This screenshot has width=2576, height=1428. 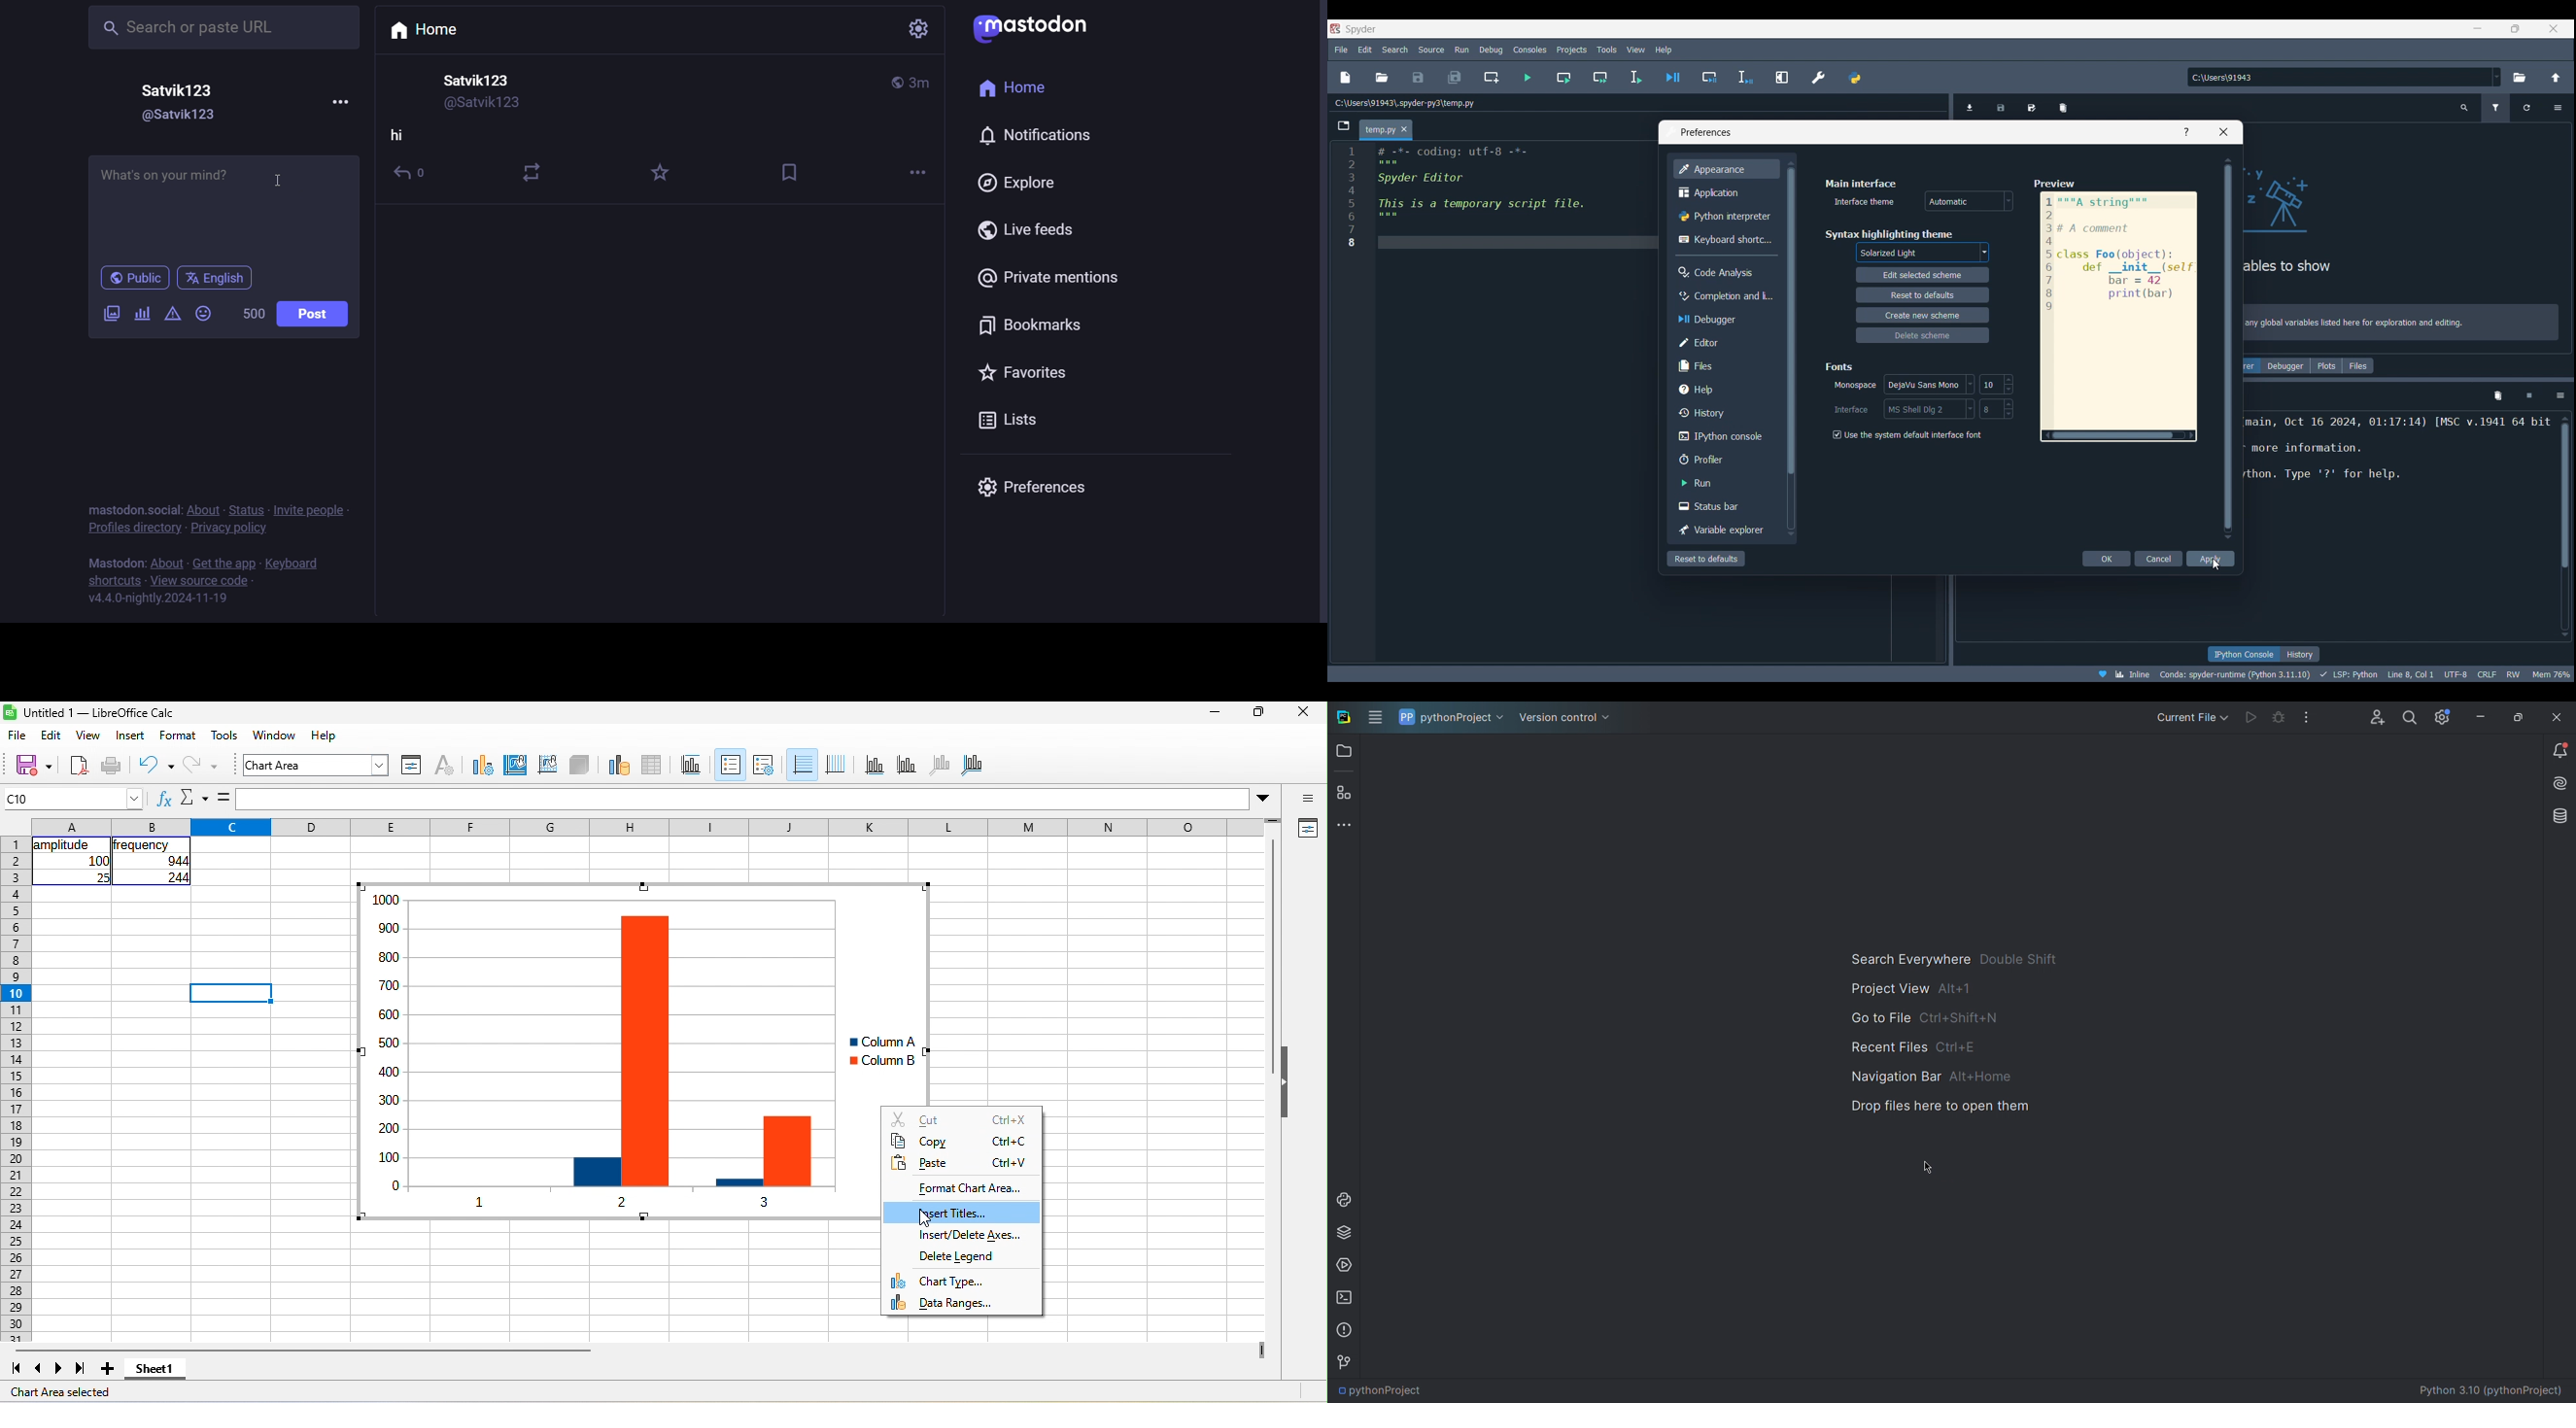 What do you see at coordinates (204, 312) in the screenshot?
I see `emoji` at bounding box center [204, 312].